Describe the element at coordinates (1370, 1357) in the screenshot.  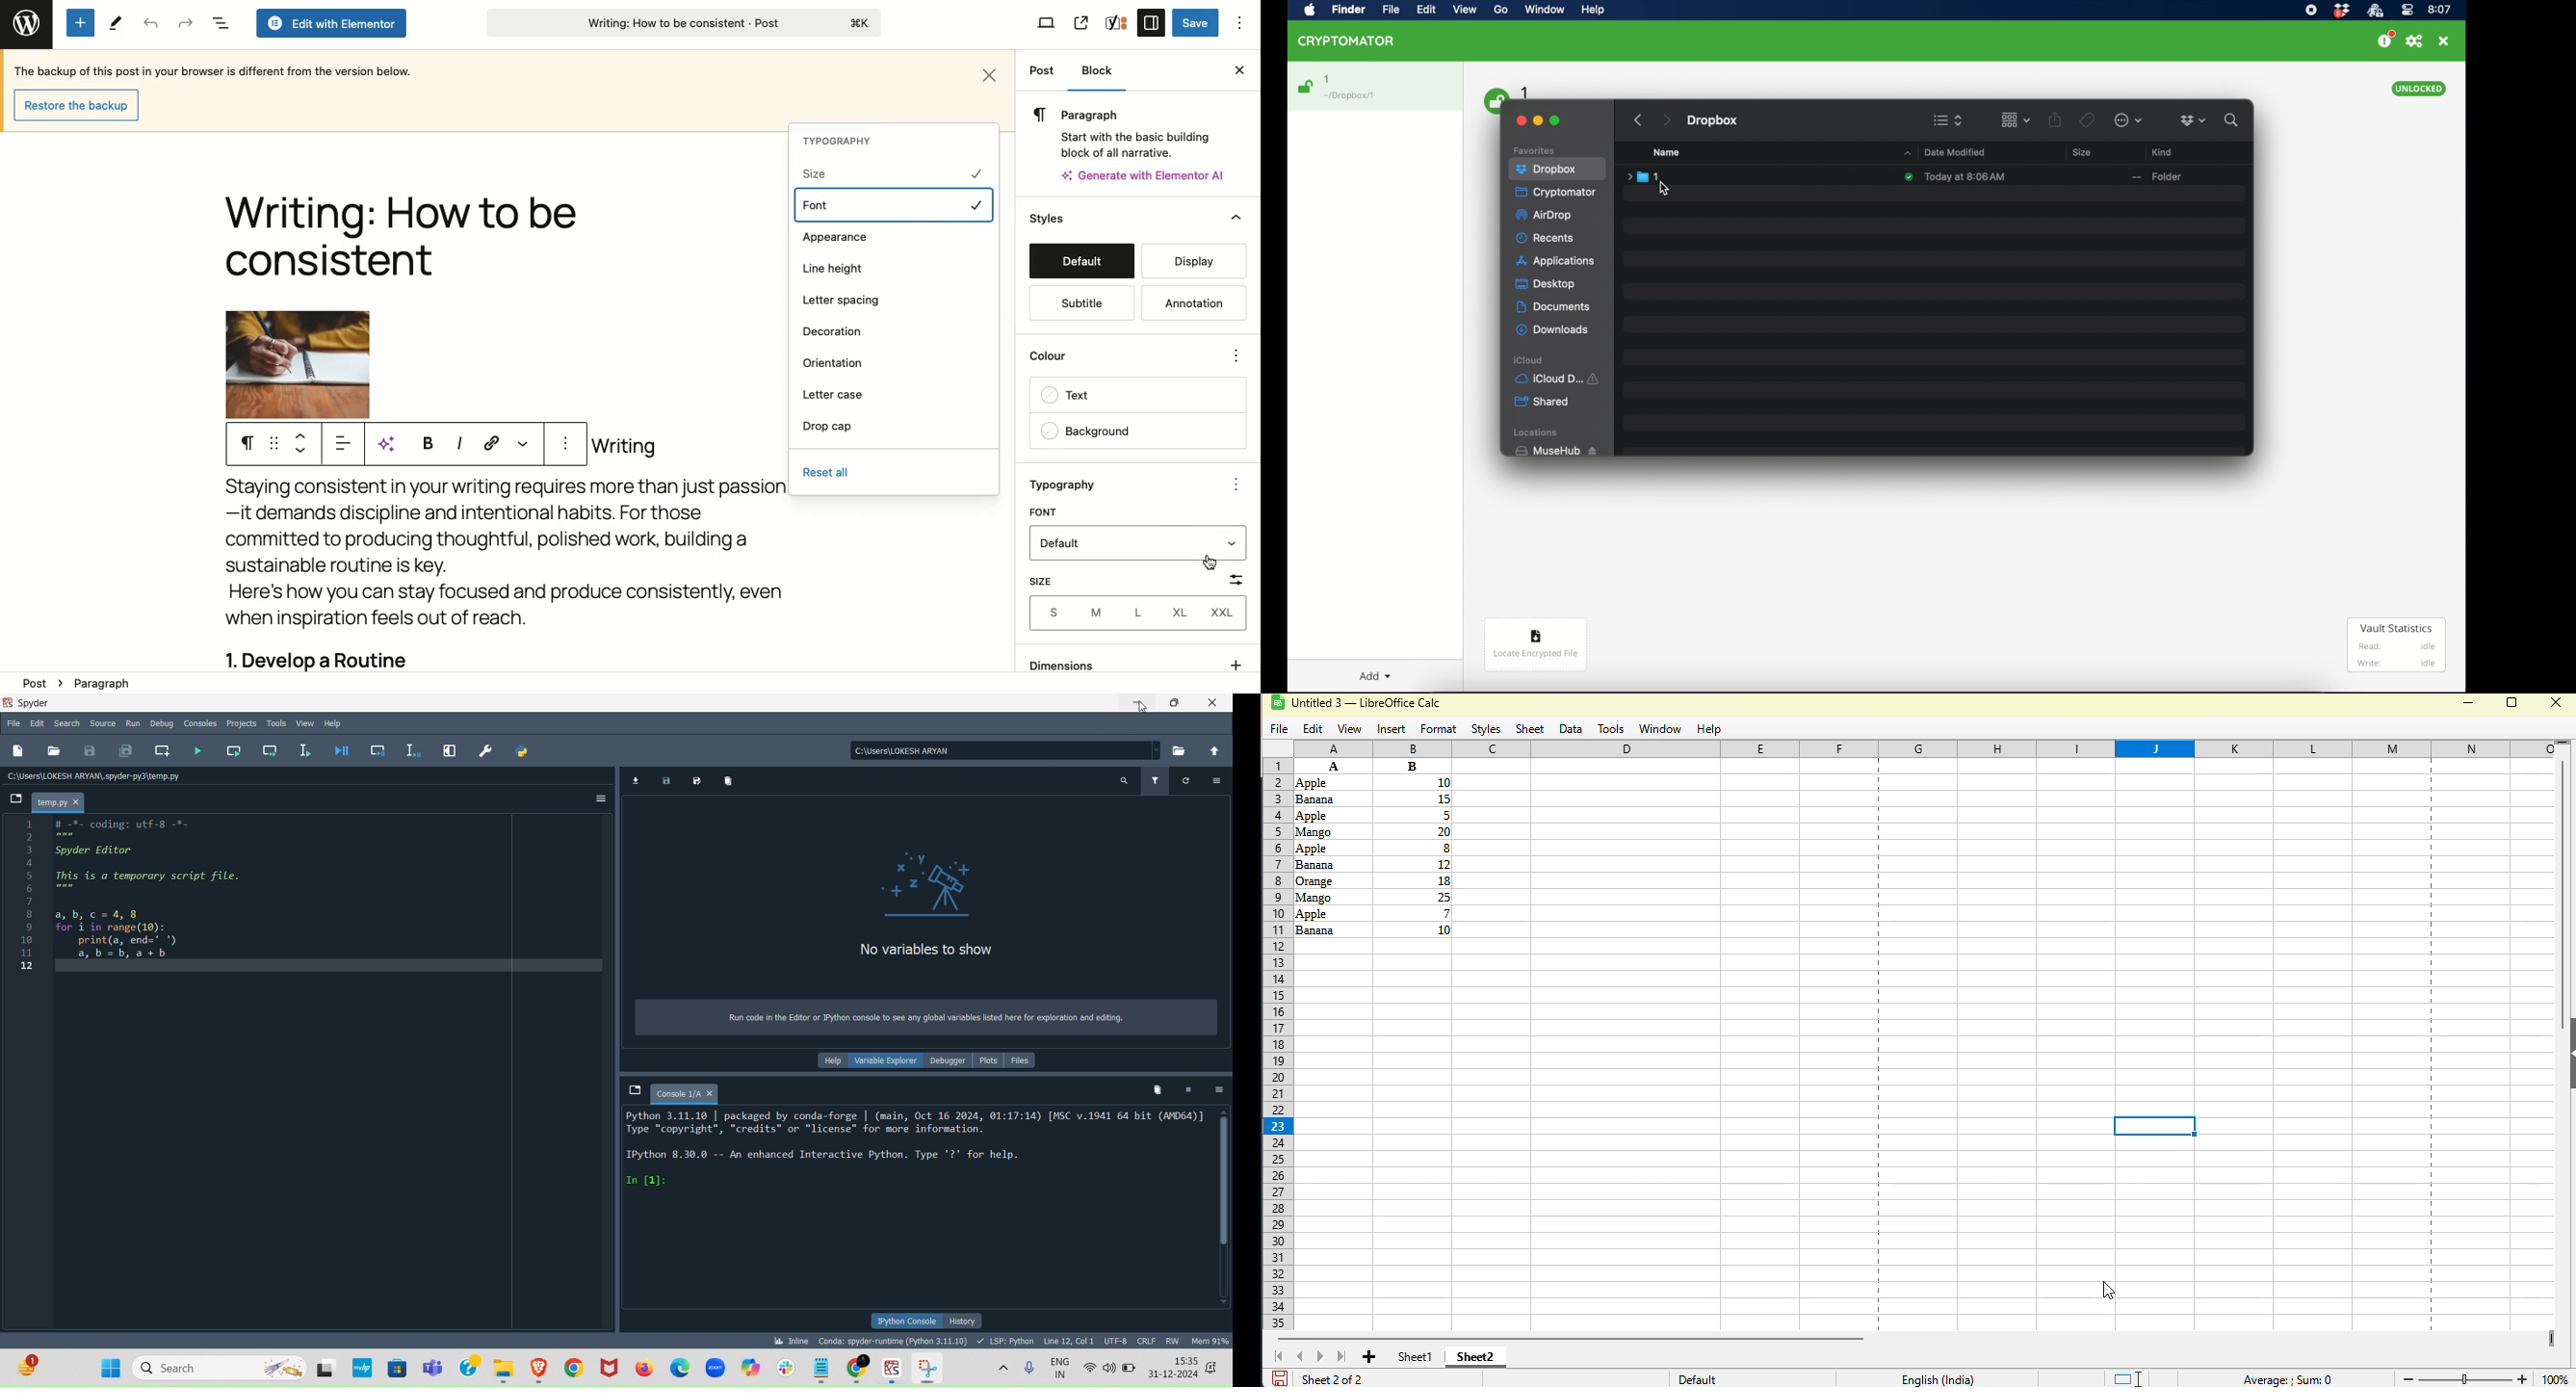
I see `add new sheet` at that location.